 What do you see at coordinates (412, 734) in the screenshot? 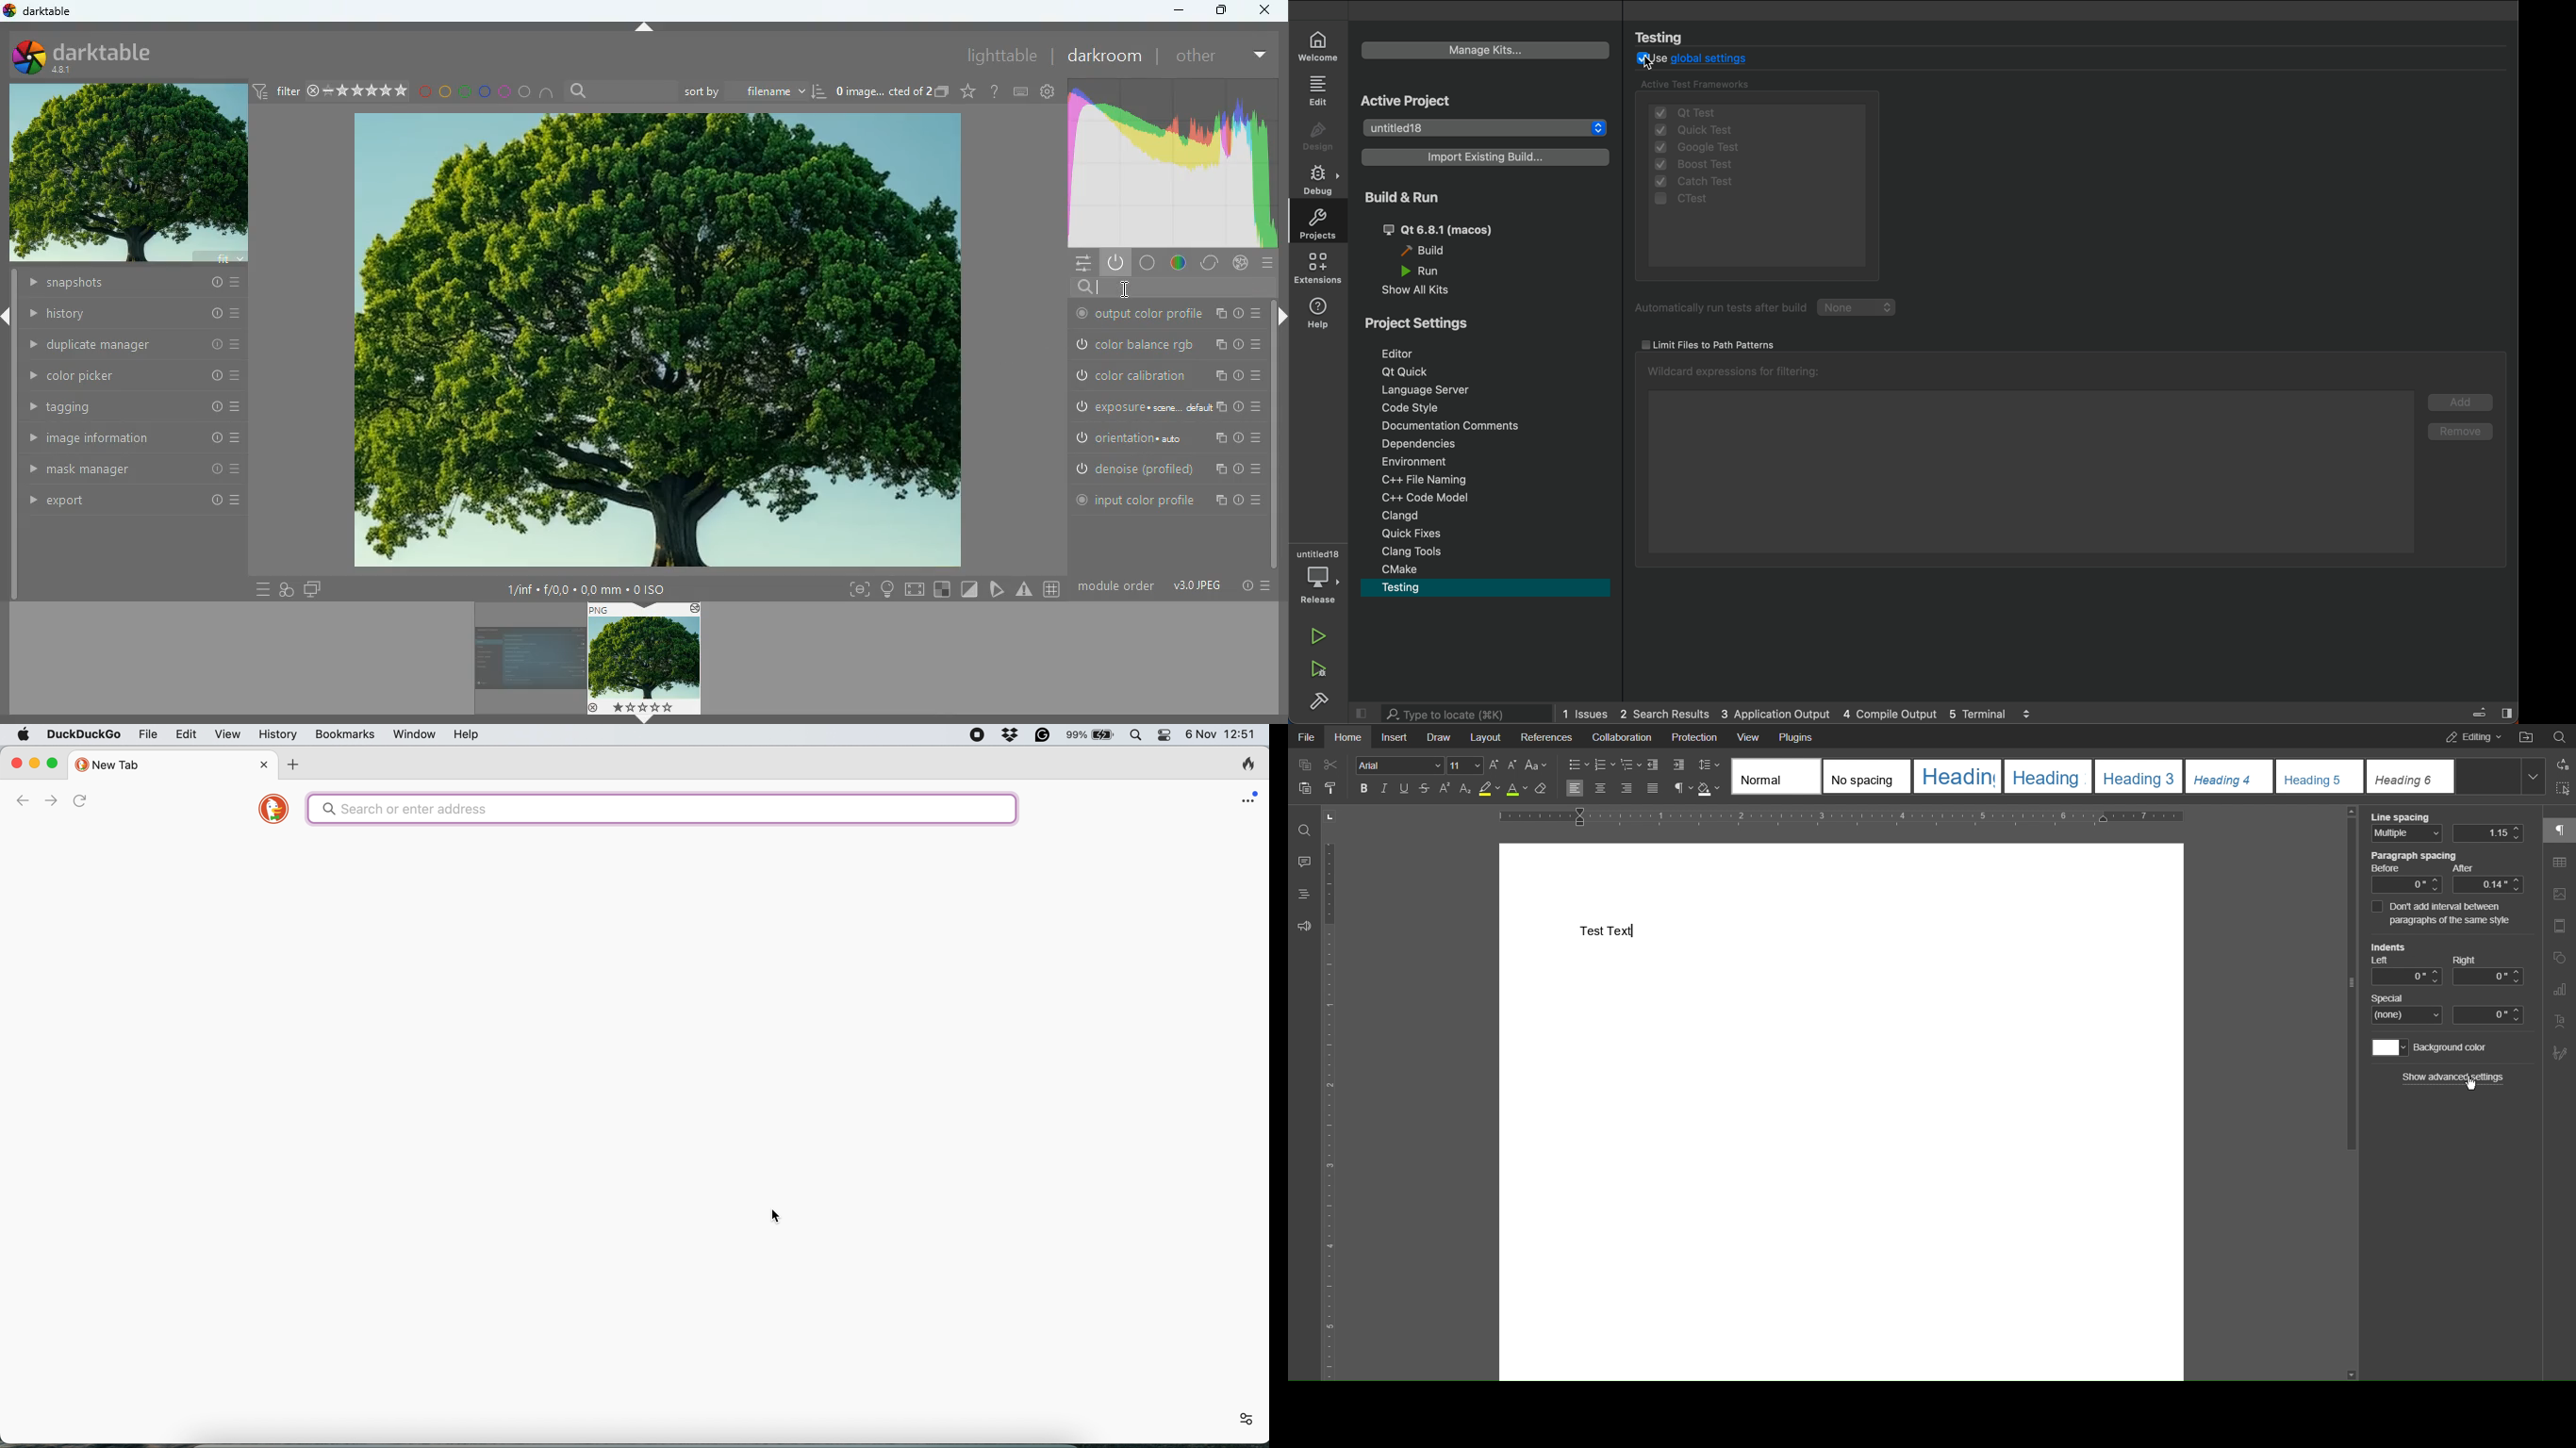
I see `window` at bounding box center [412, 734].